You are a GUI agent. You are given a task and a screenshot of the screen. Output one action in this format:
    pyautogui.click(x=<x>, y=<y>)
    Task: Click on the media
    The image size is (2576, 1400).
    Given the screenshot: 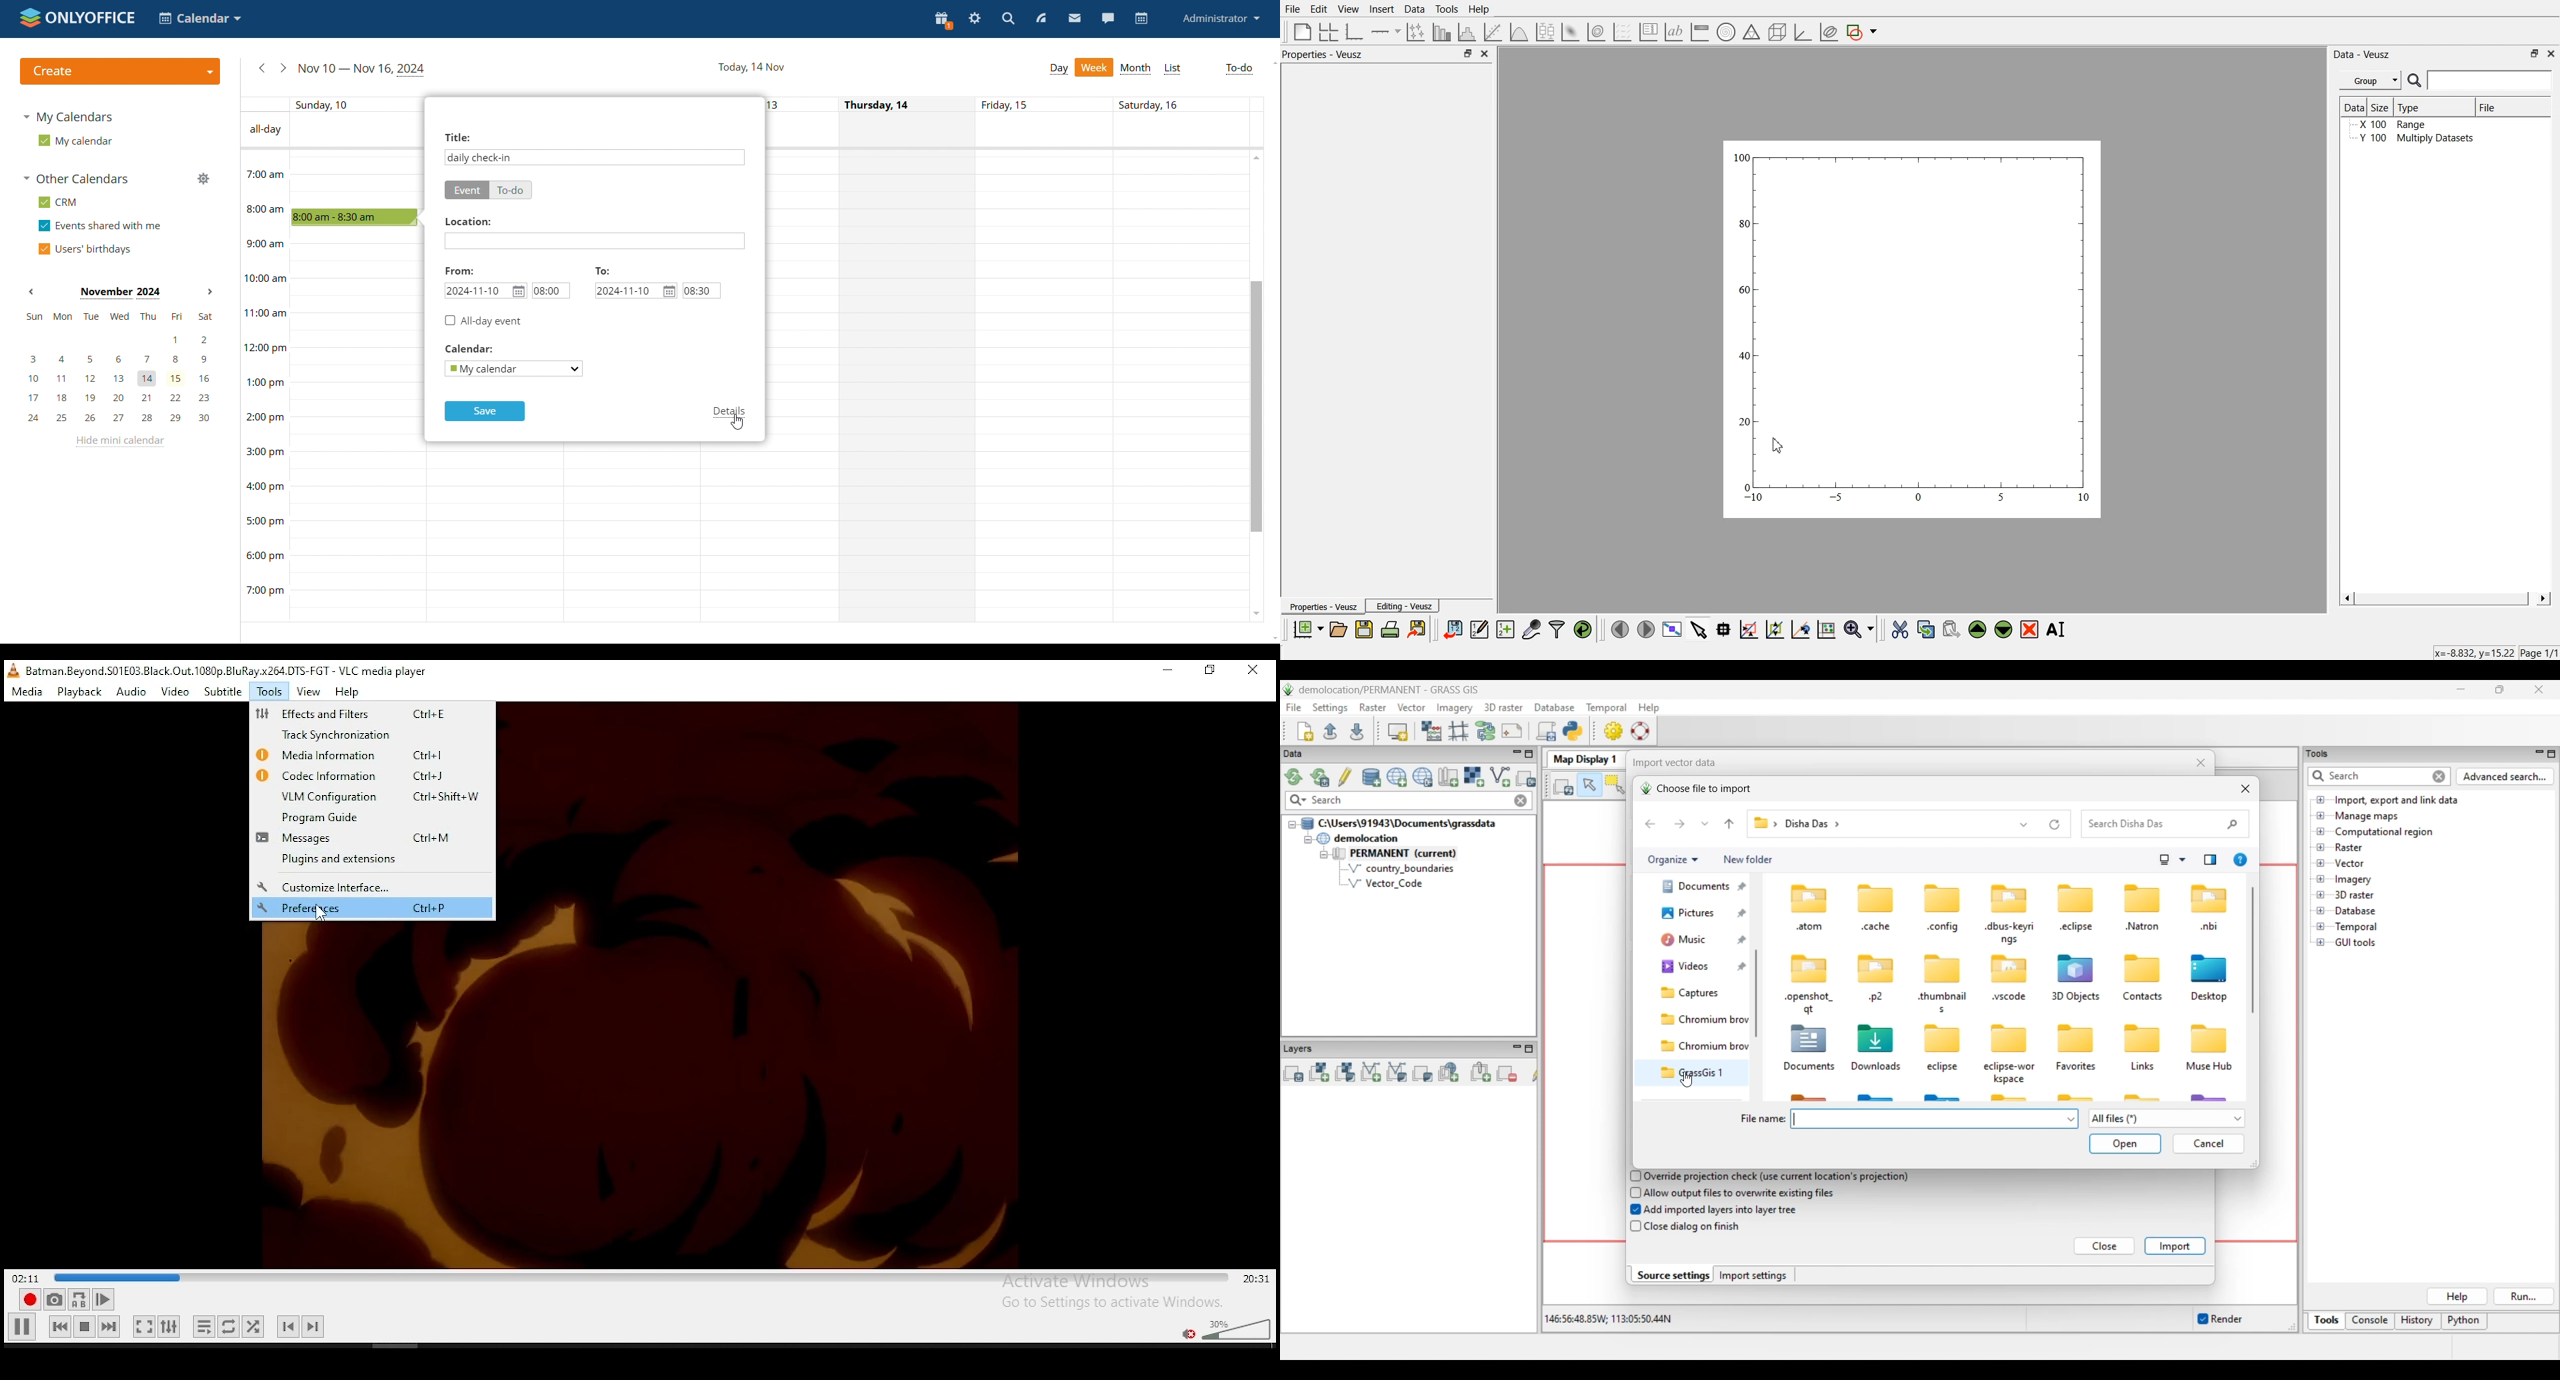 What is the action you would take?
    pyautogui.click(x=29, y=692)
    